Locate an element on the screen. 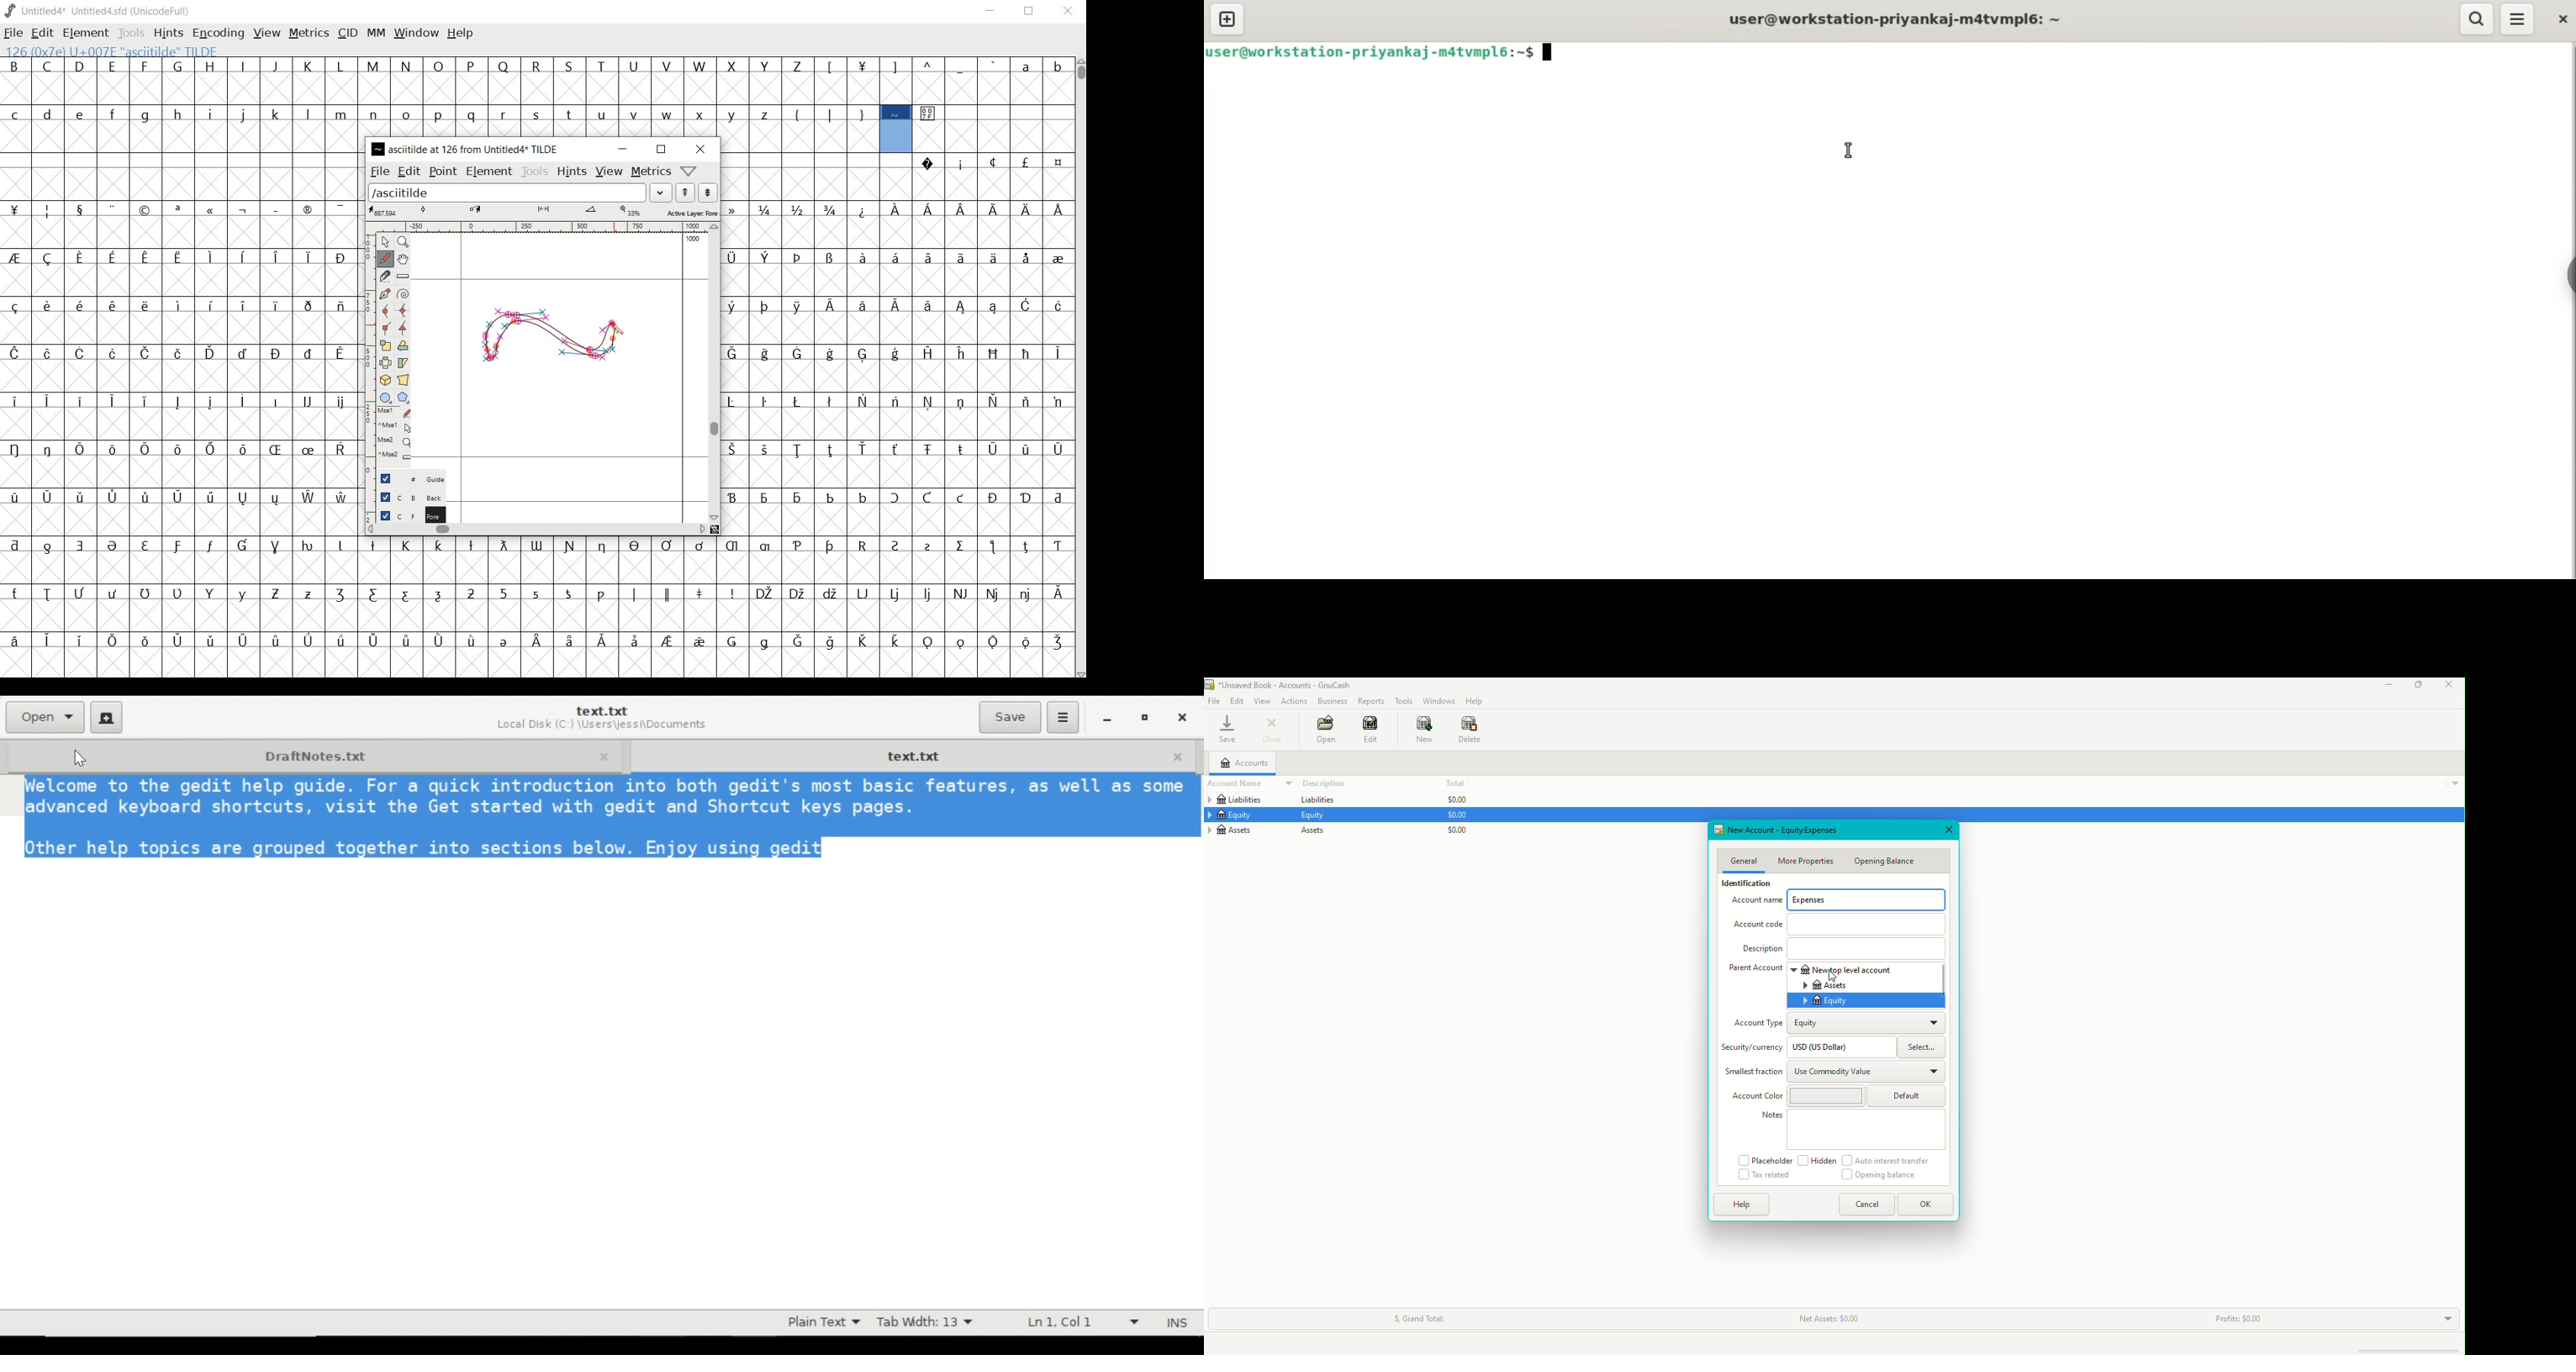  glyph characters is located at coordinates (180, 363).